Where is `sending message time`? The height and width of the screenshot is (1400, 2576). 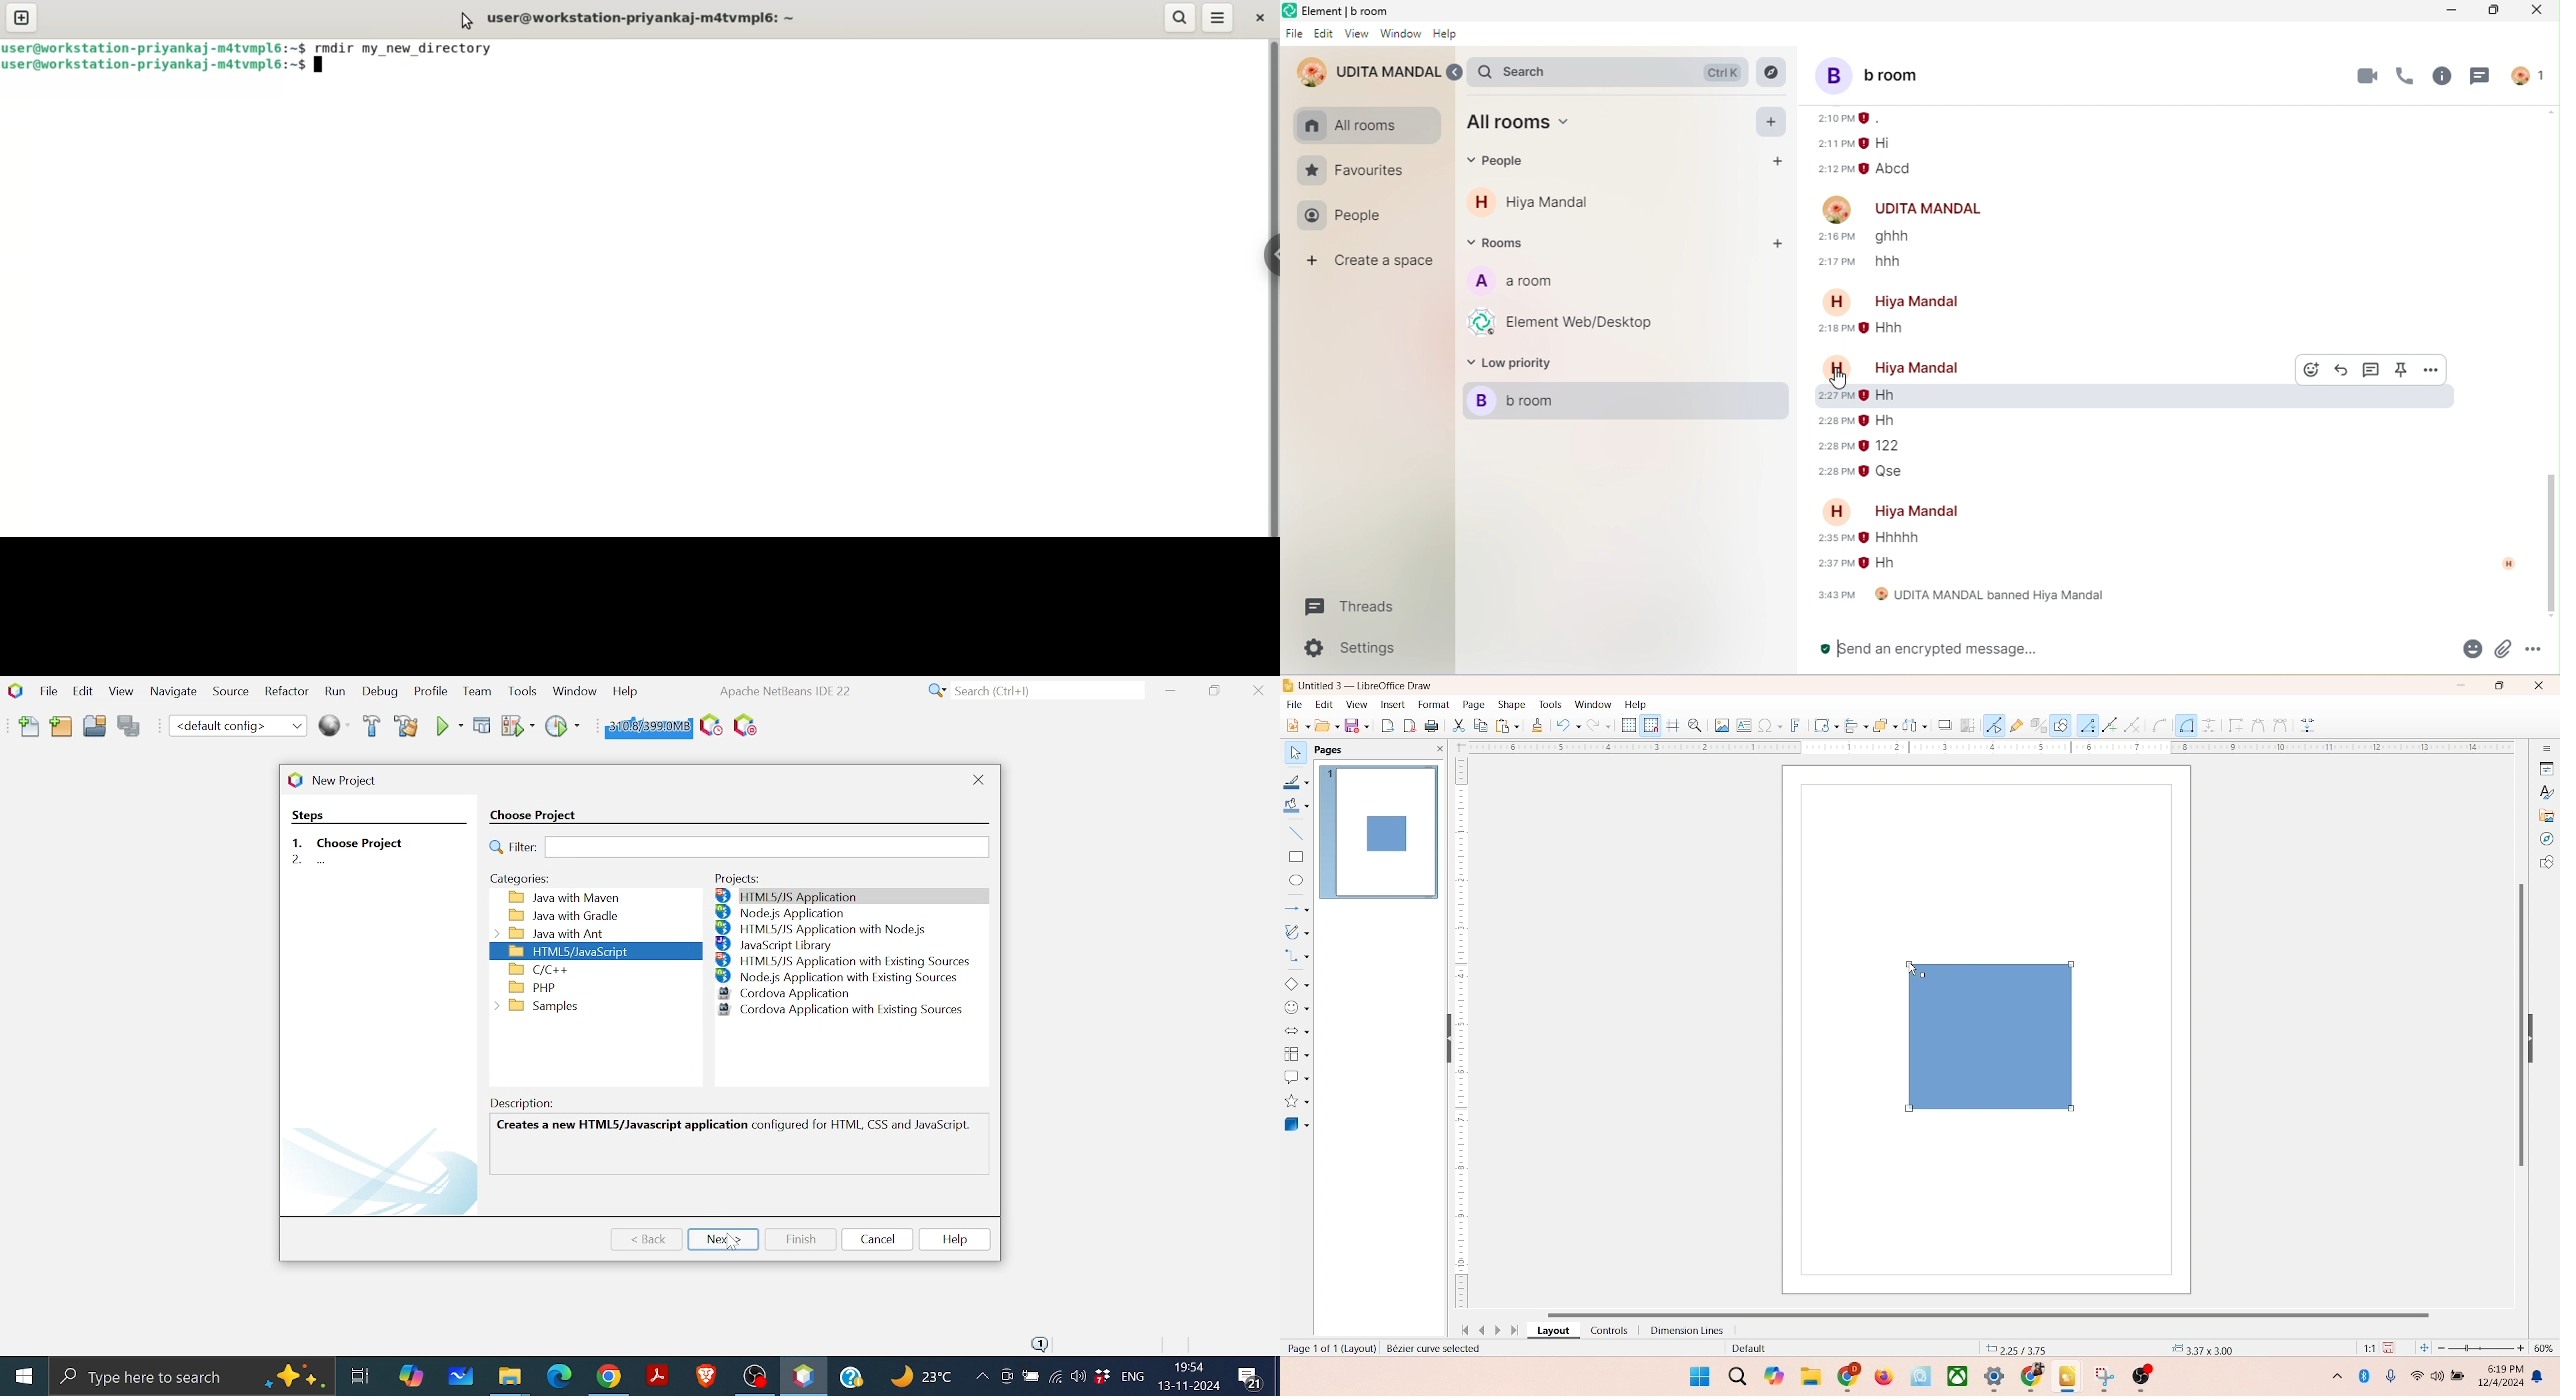
sending message time is located at coordinates (1834, 399).